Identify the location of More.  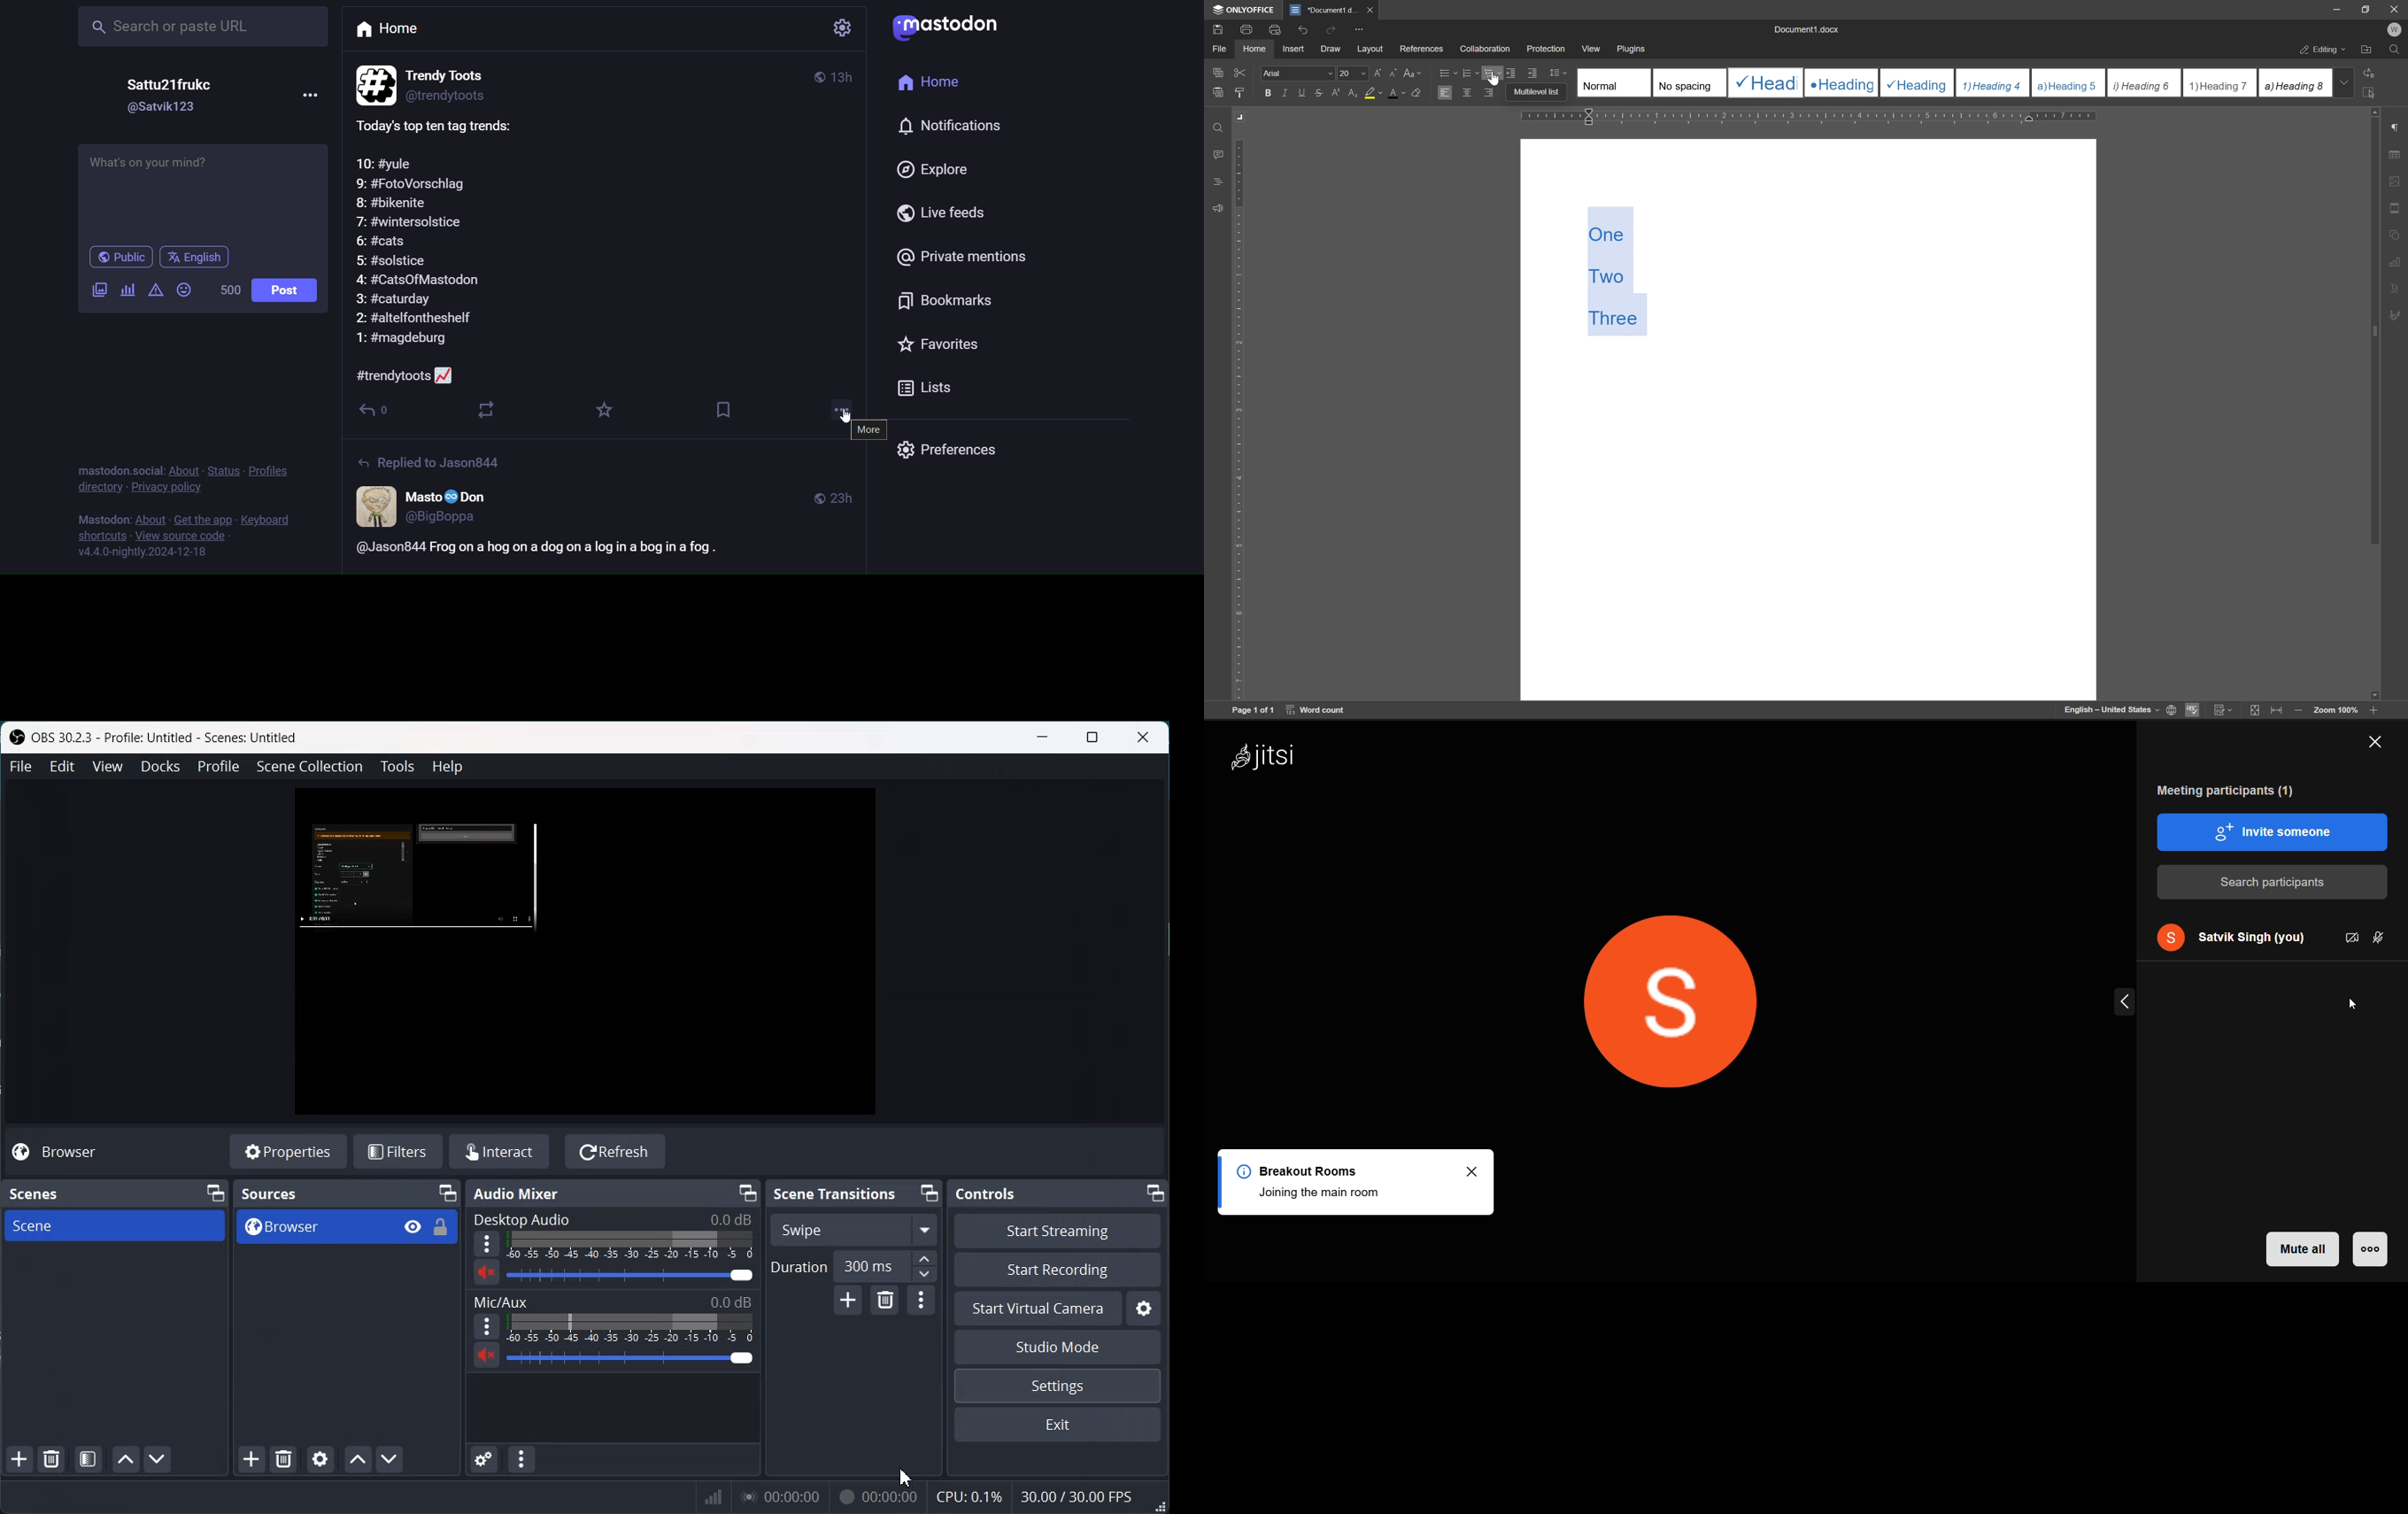
(487, 1326).